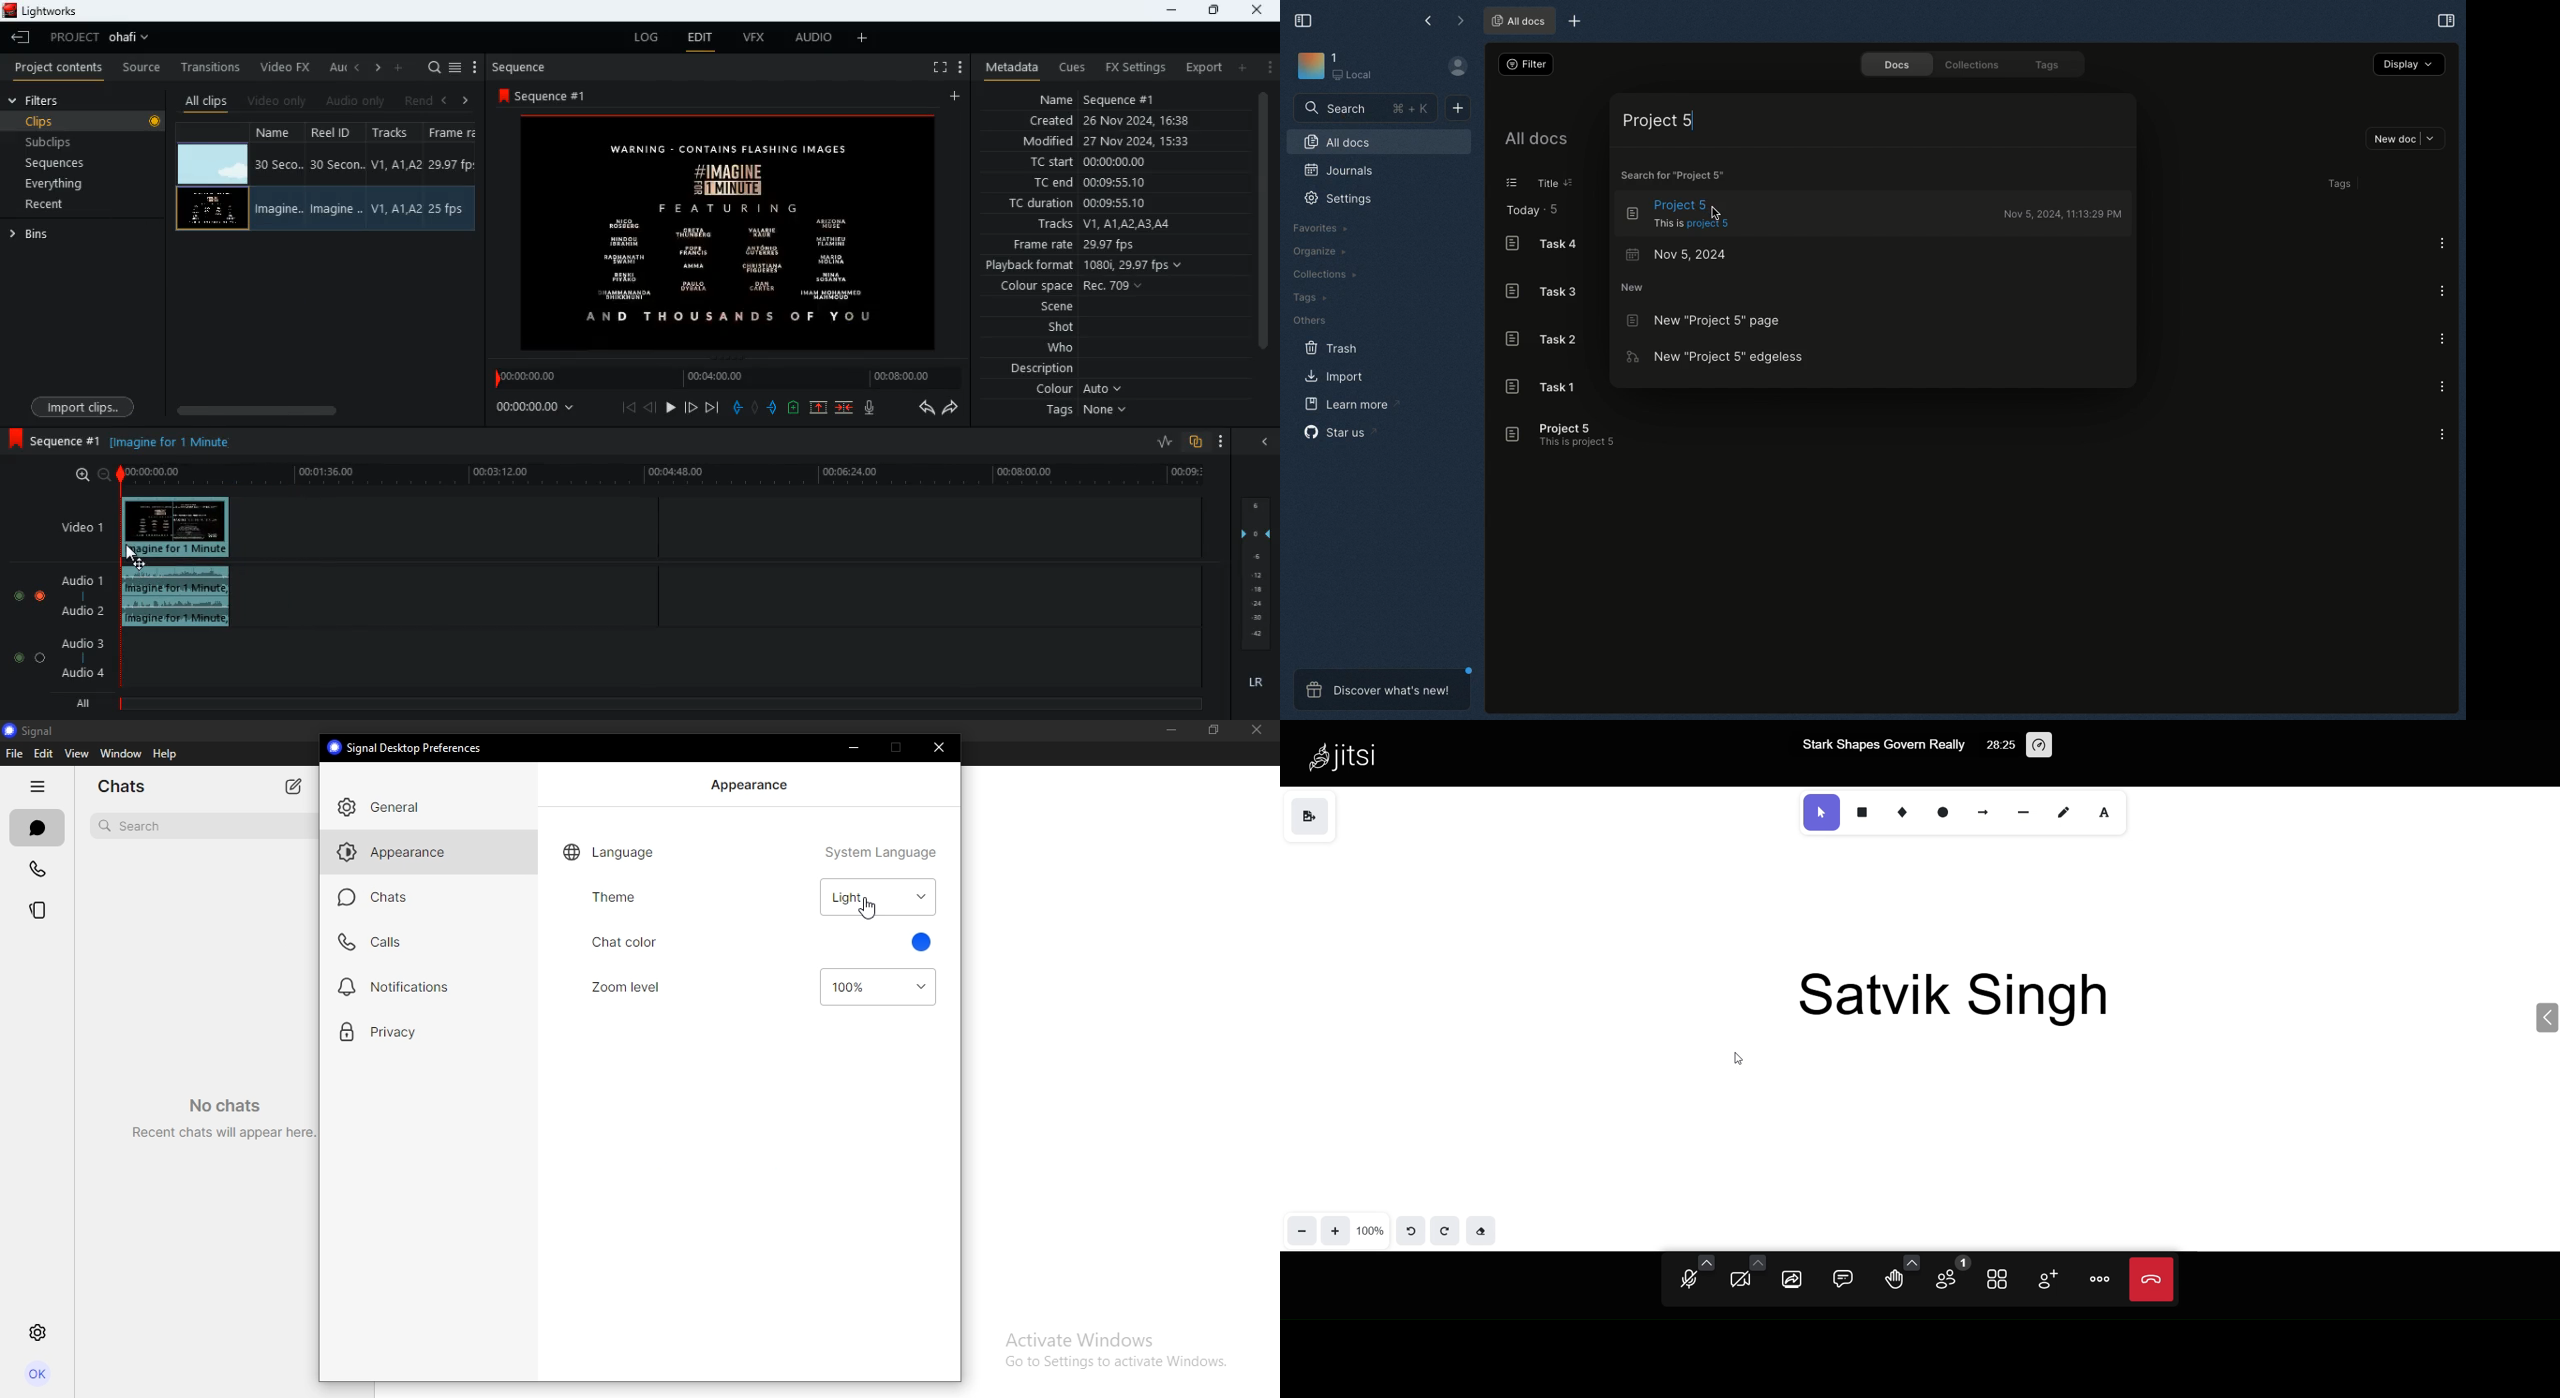 Image resolution: width=2576 pixels, height=1400 pixels. I want to click on performance setting, so click(2043, 746).